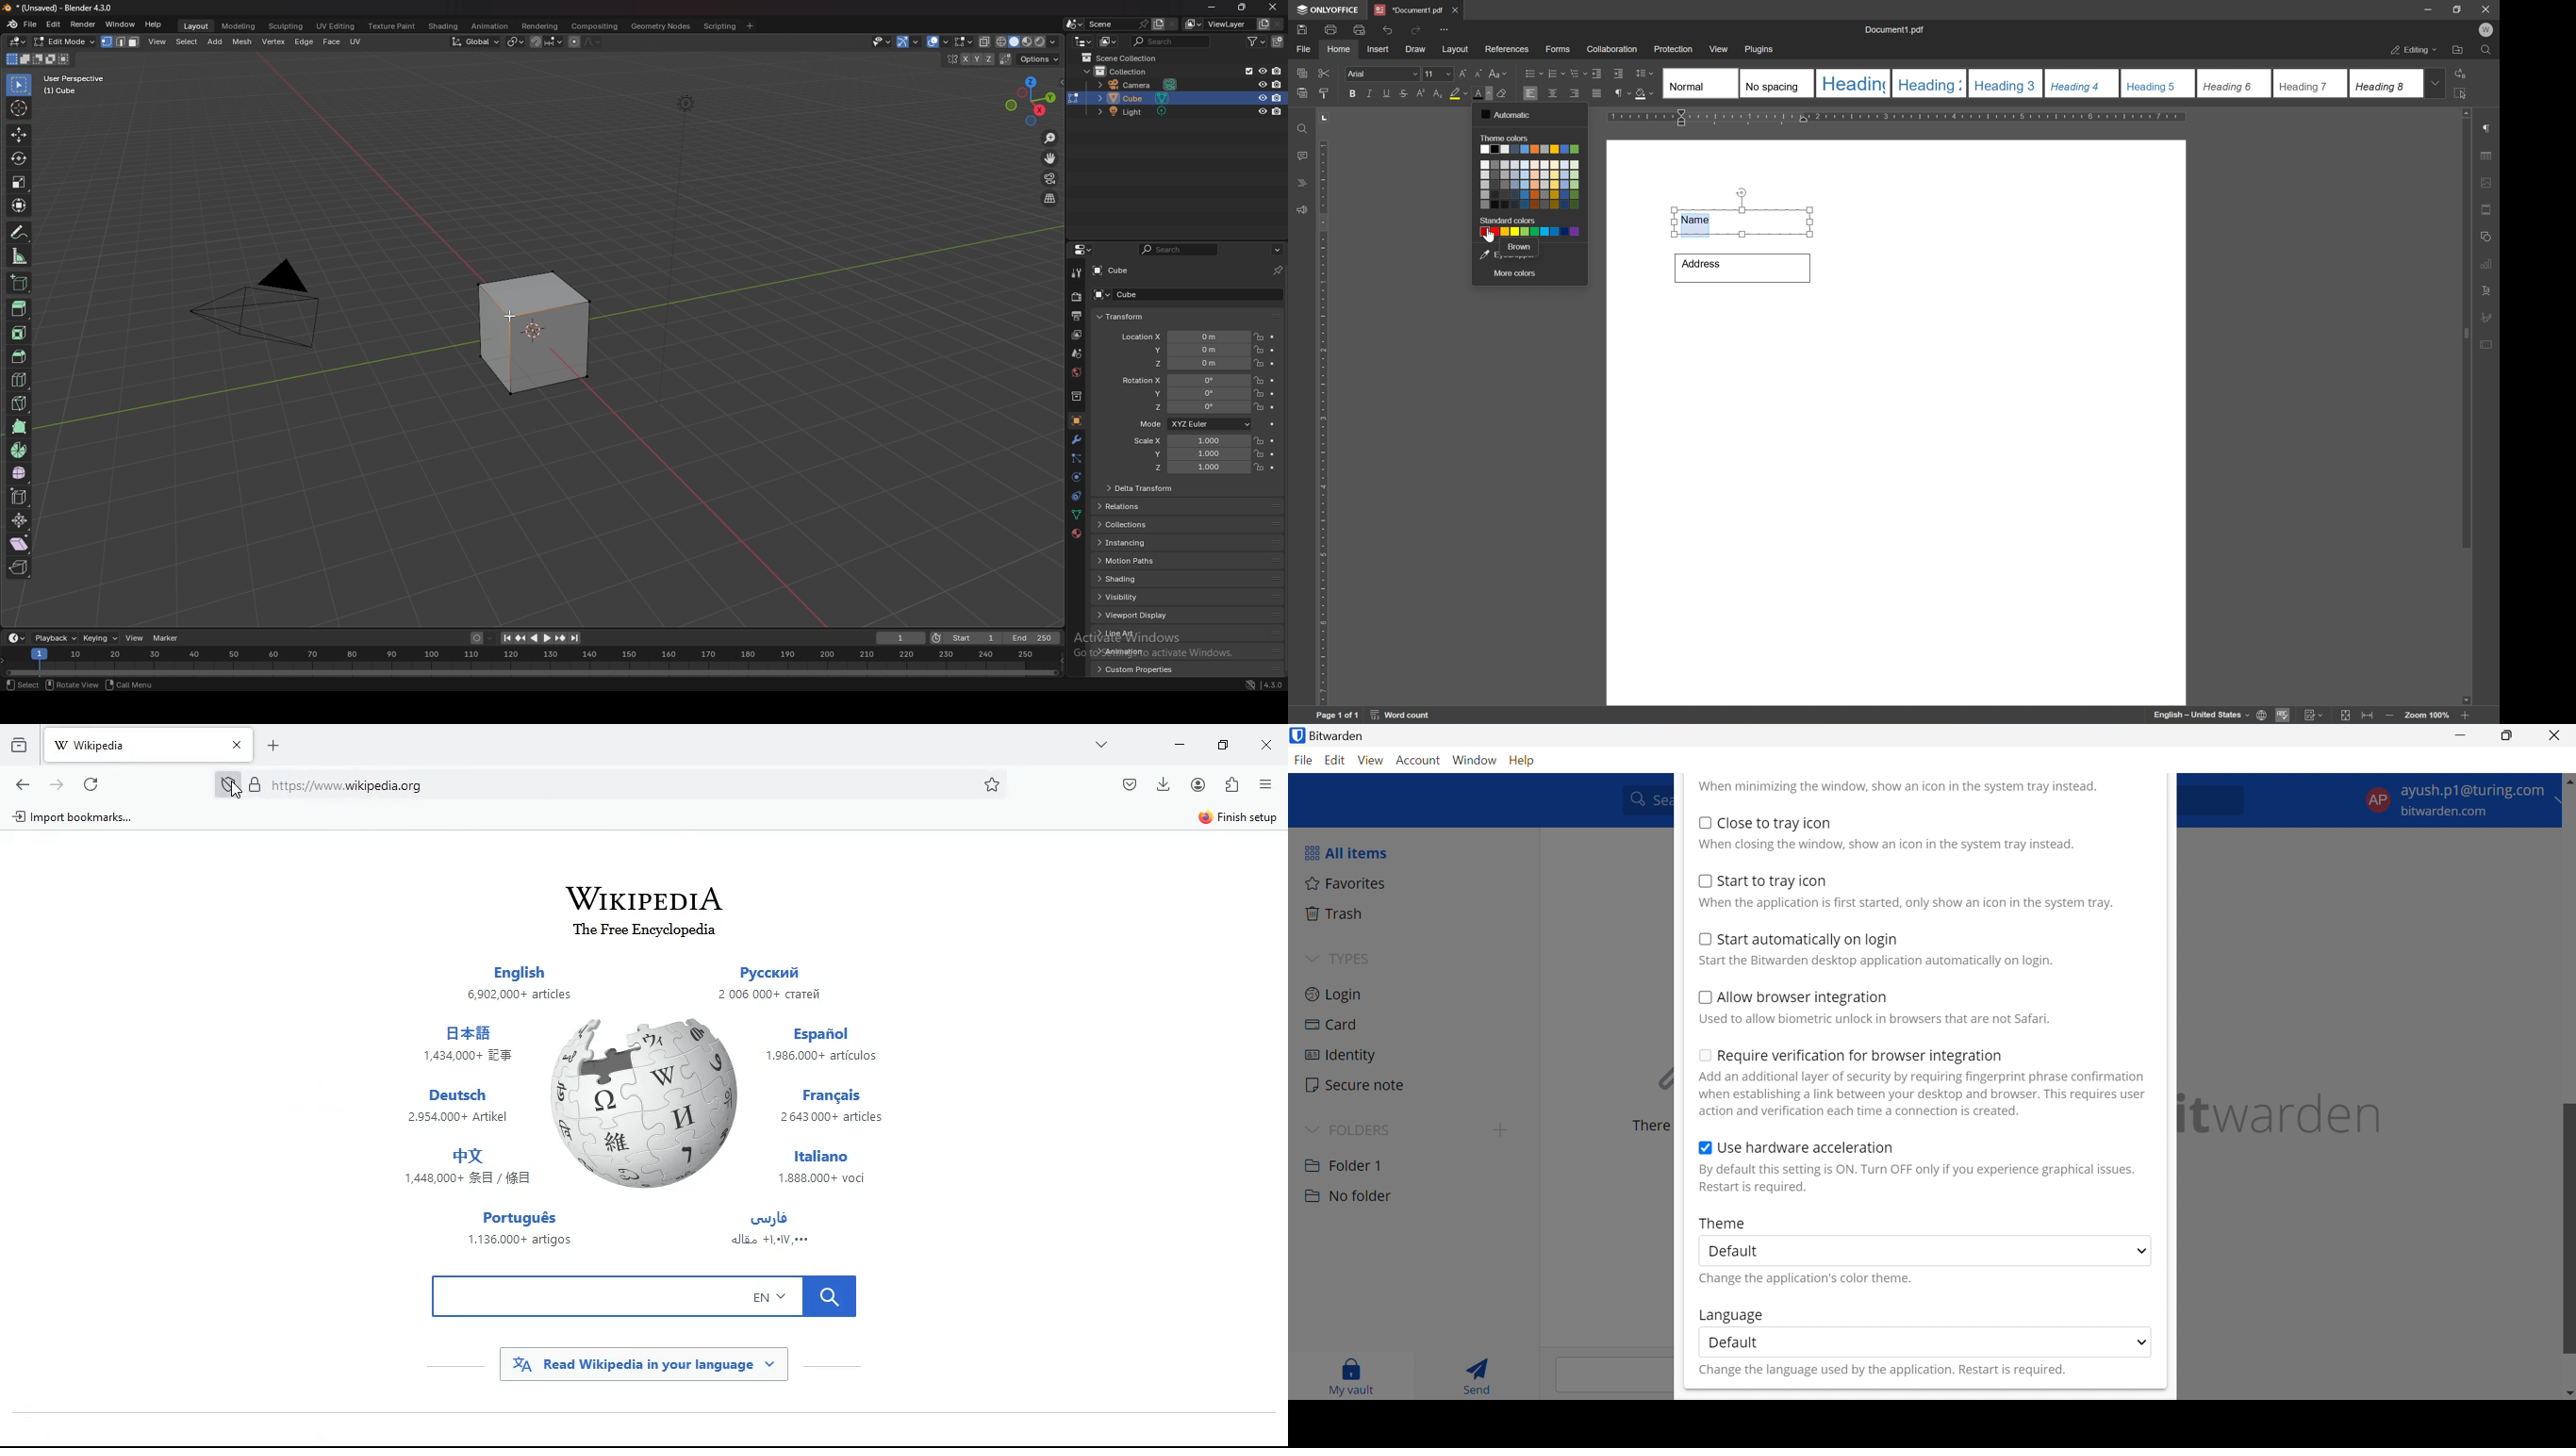 Image resolution: width=2576 pixels, height=1456 pixels. What do you see at coordinates (1705, 822) in the screenshot?
I see `Checkbox` at bounding box center [1705, 822].